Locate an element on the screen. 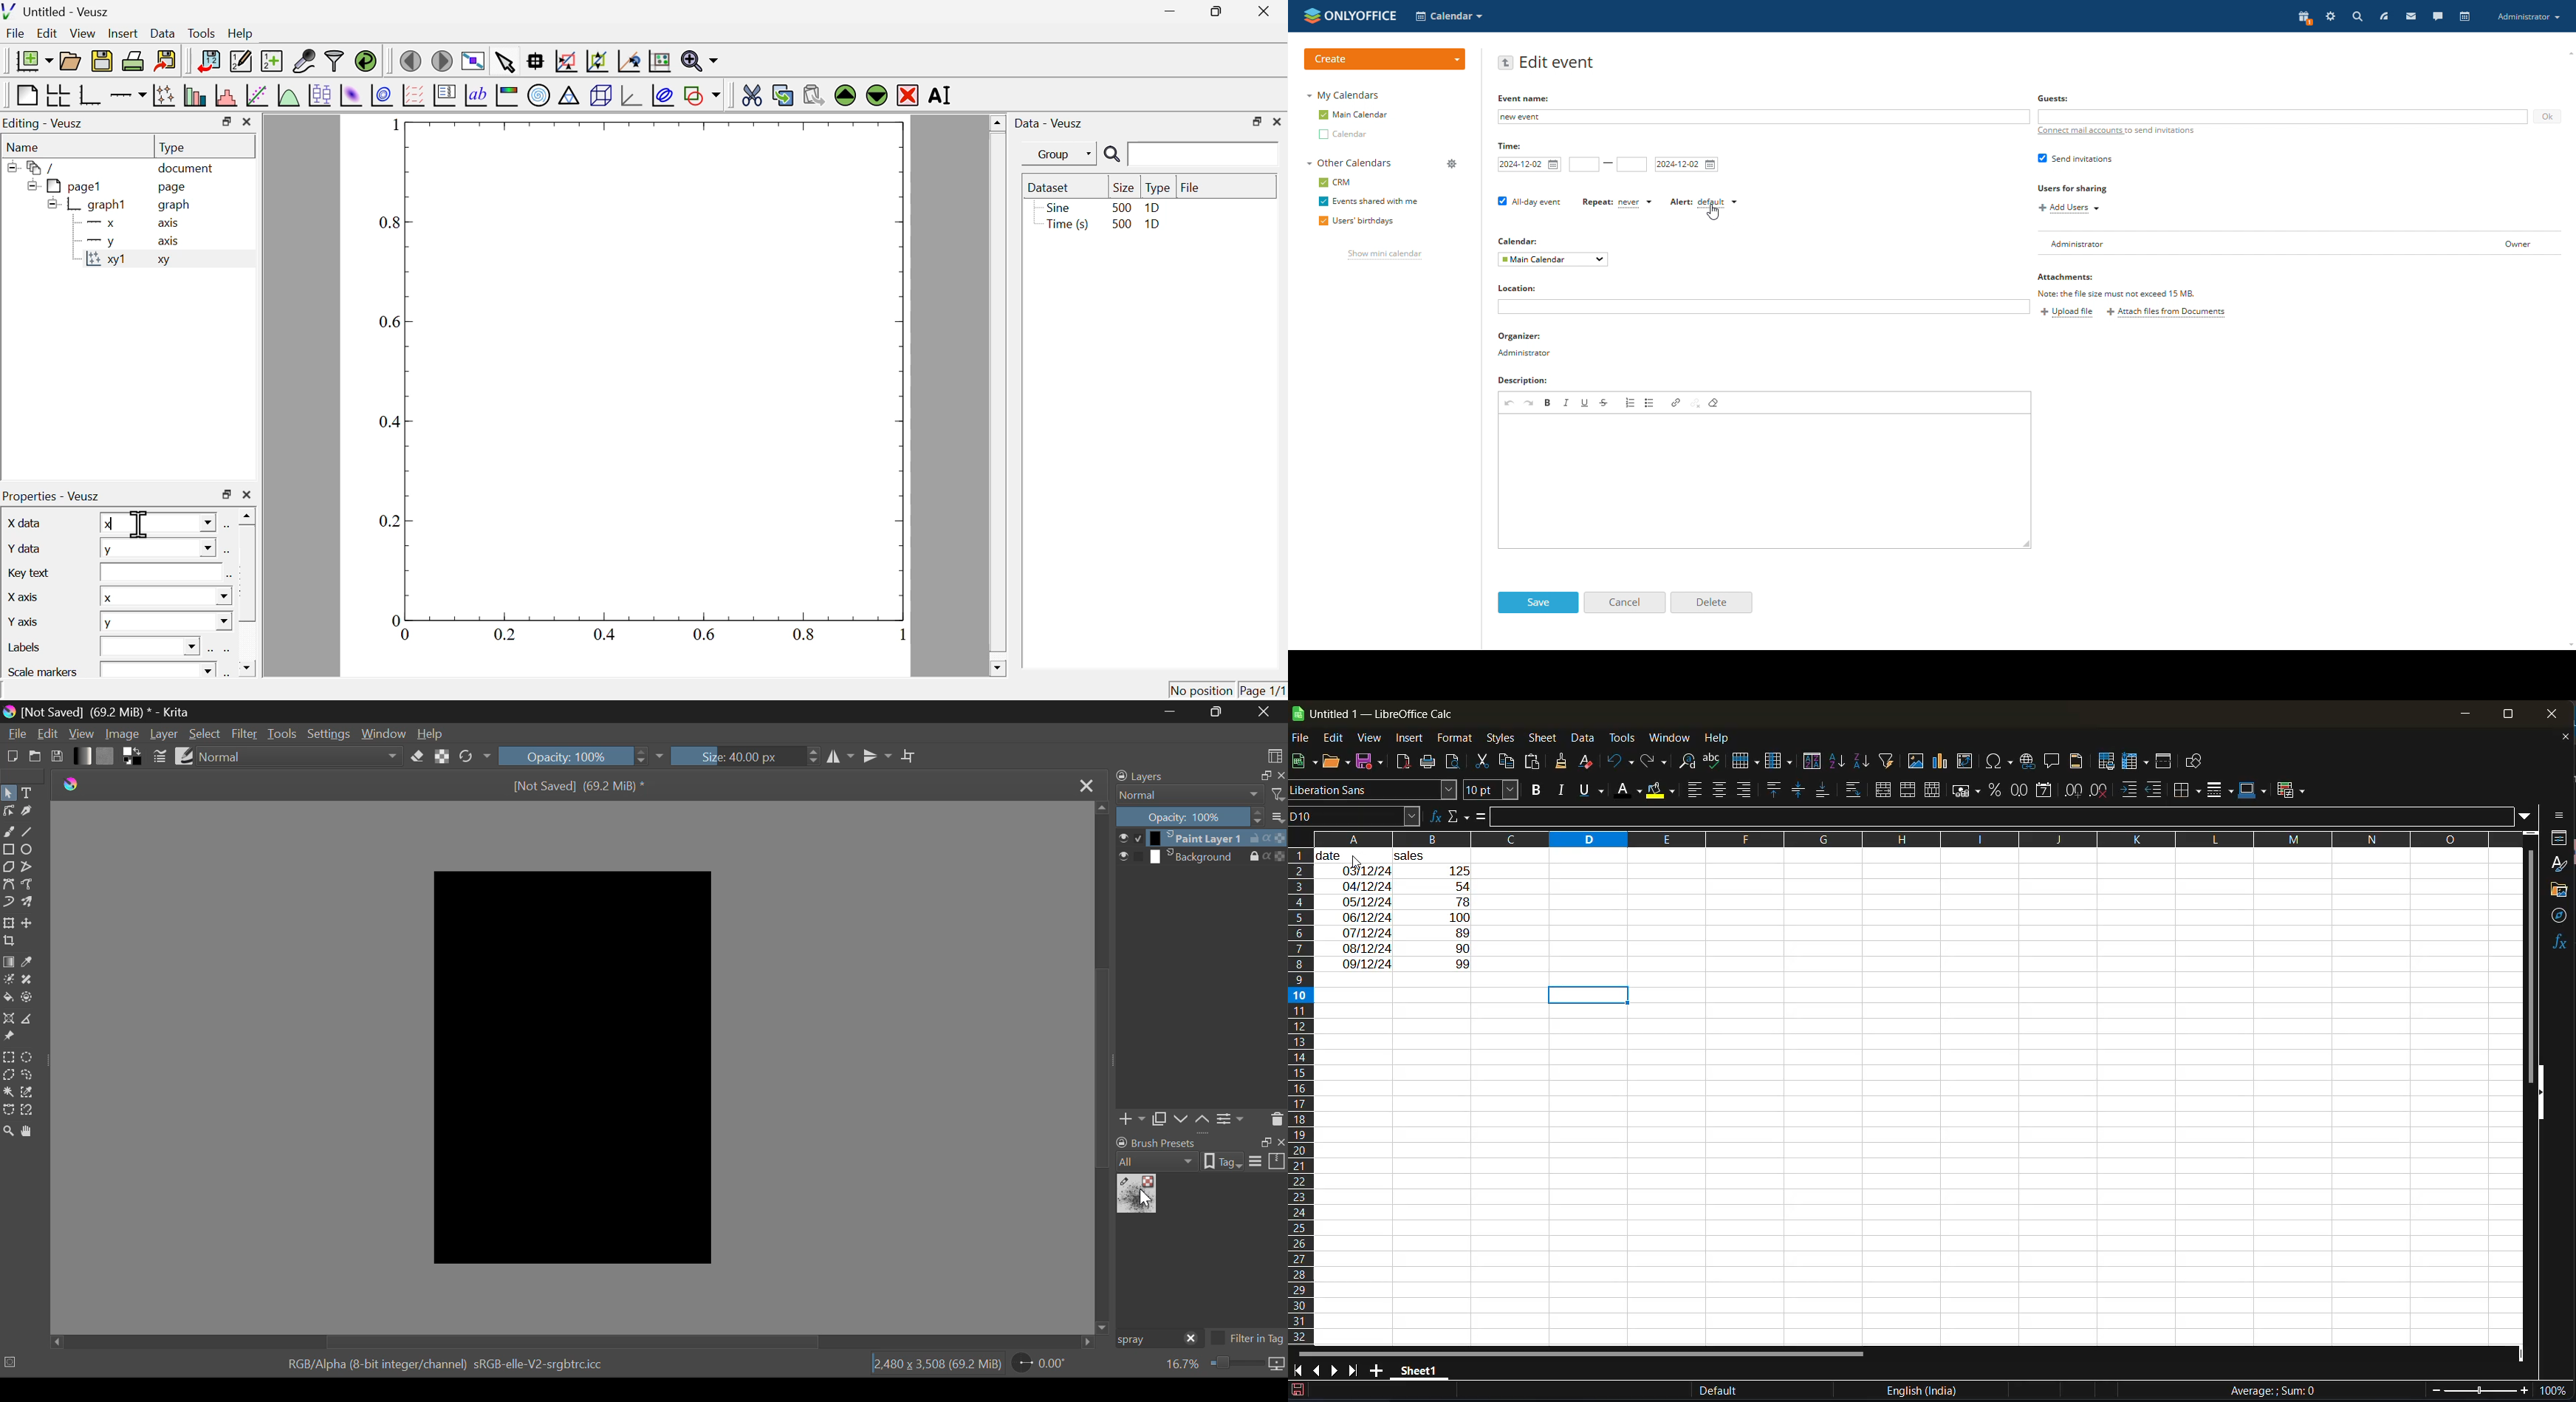  autofilter is located at coordinates (1885, 762).